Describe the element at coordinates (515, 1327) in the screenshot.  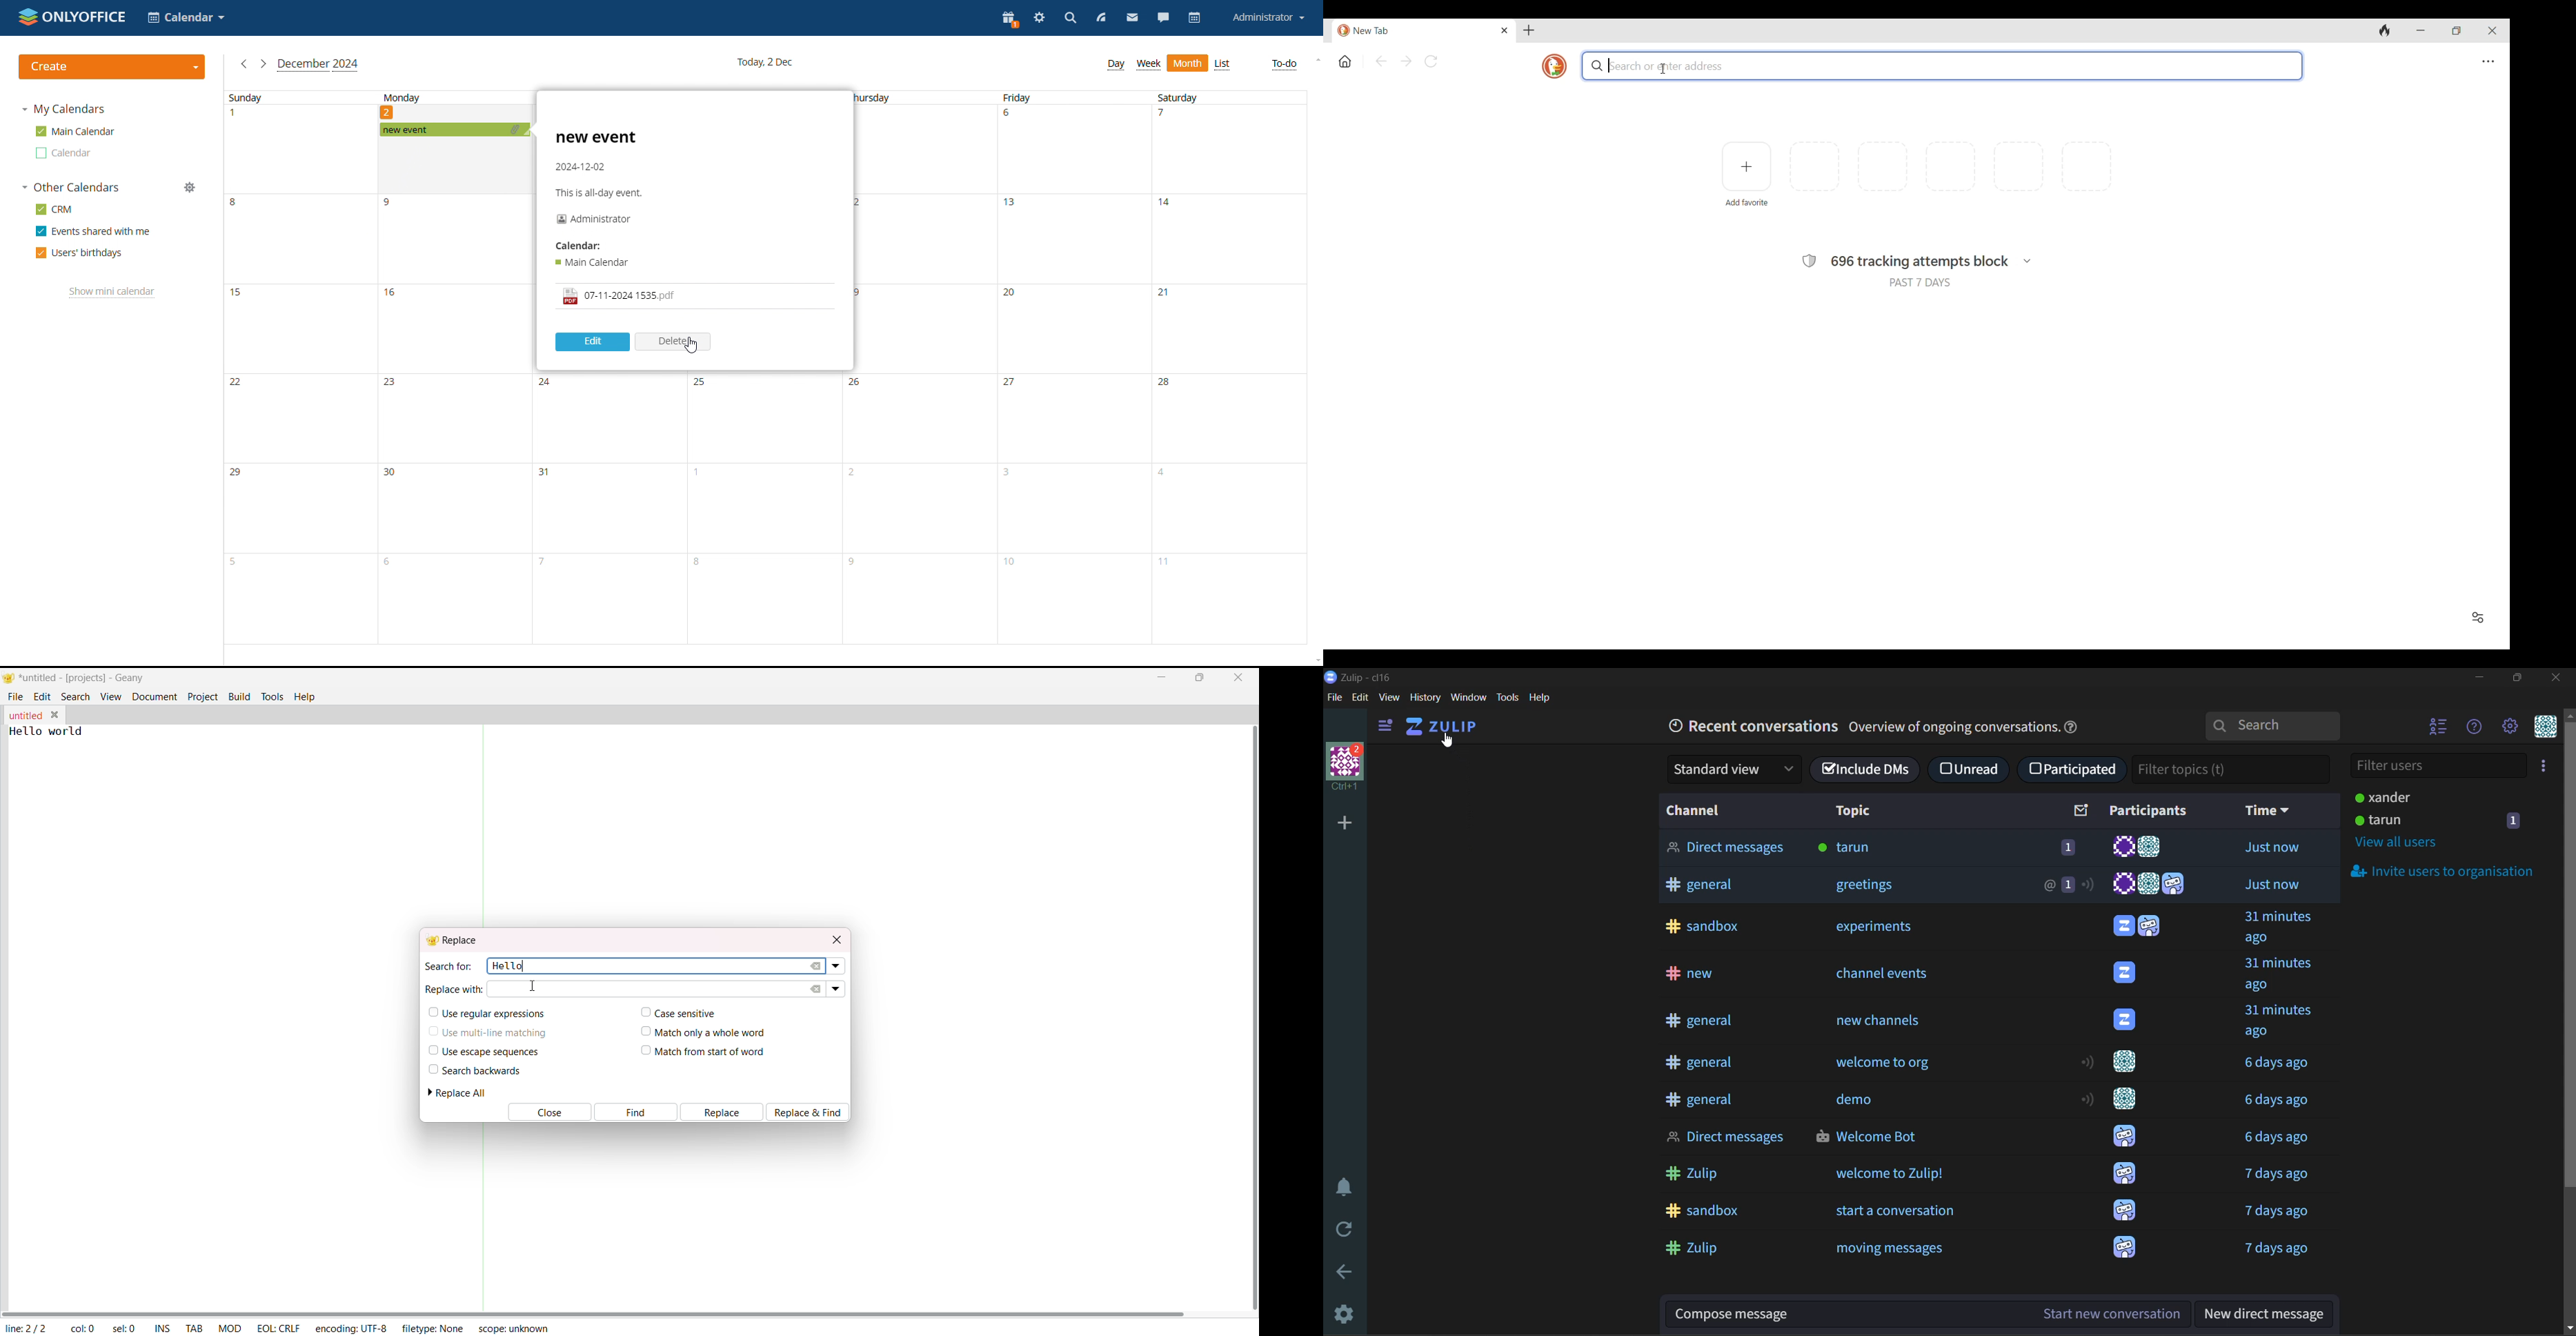
I see `scope: unknown` at that location.